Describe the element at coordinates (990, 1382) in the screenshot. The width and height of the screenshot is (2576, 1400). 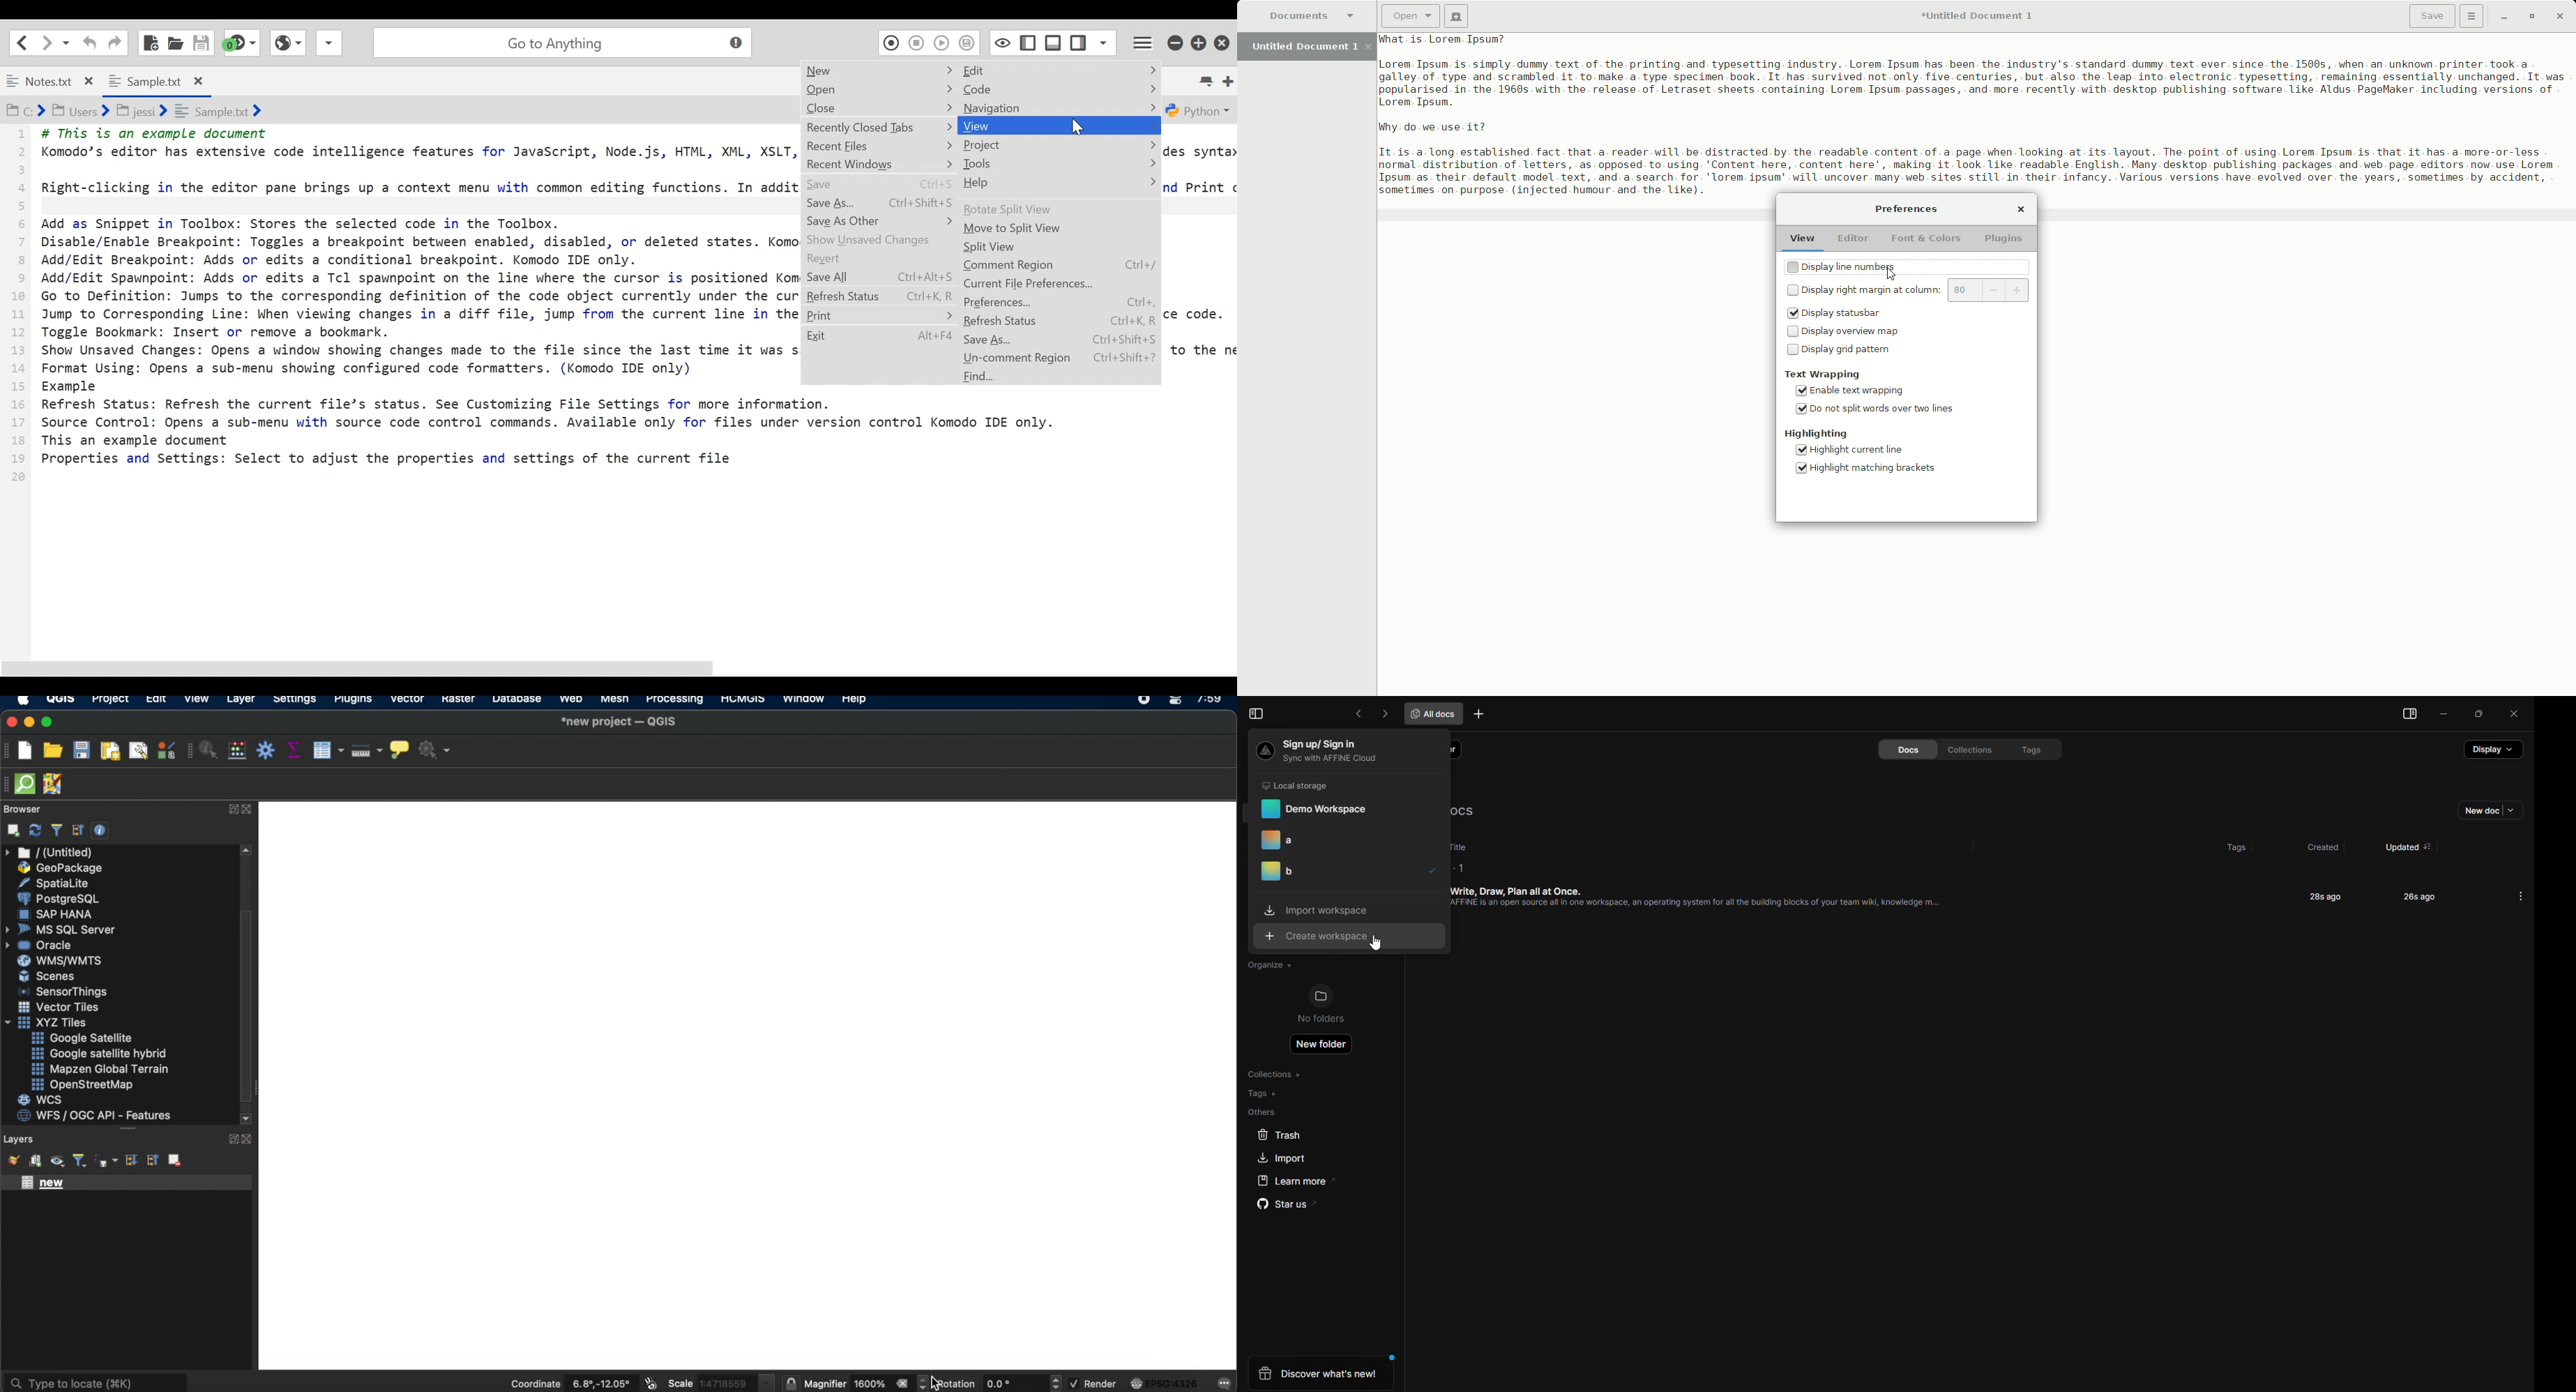
I see `Rotation` at that location.